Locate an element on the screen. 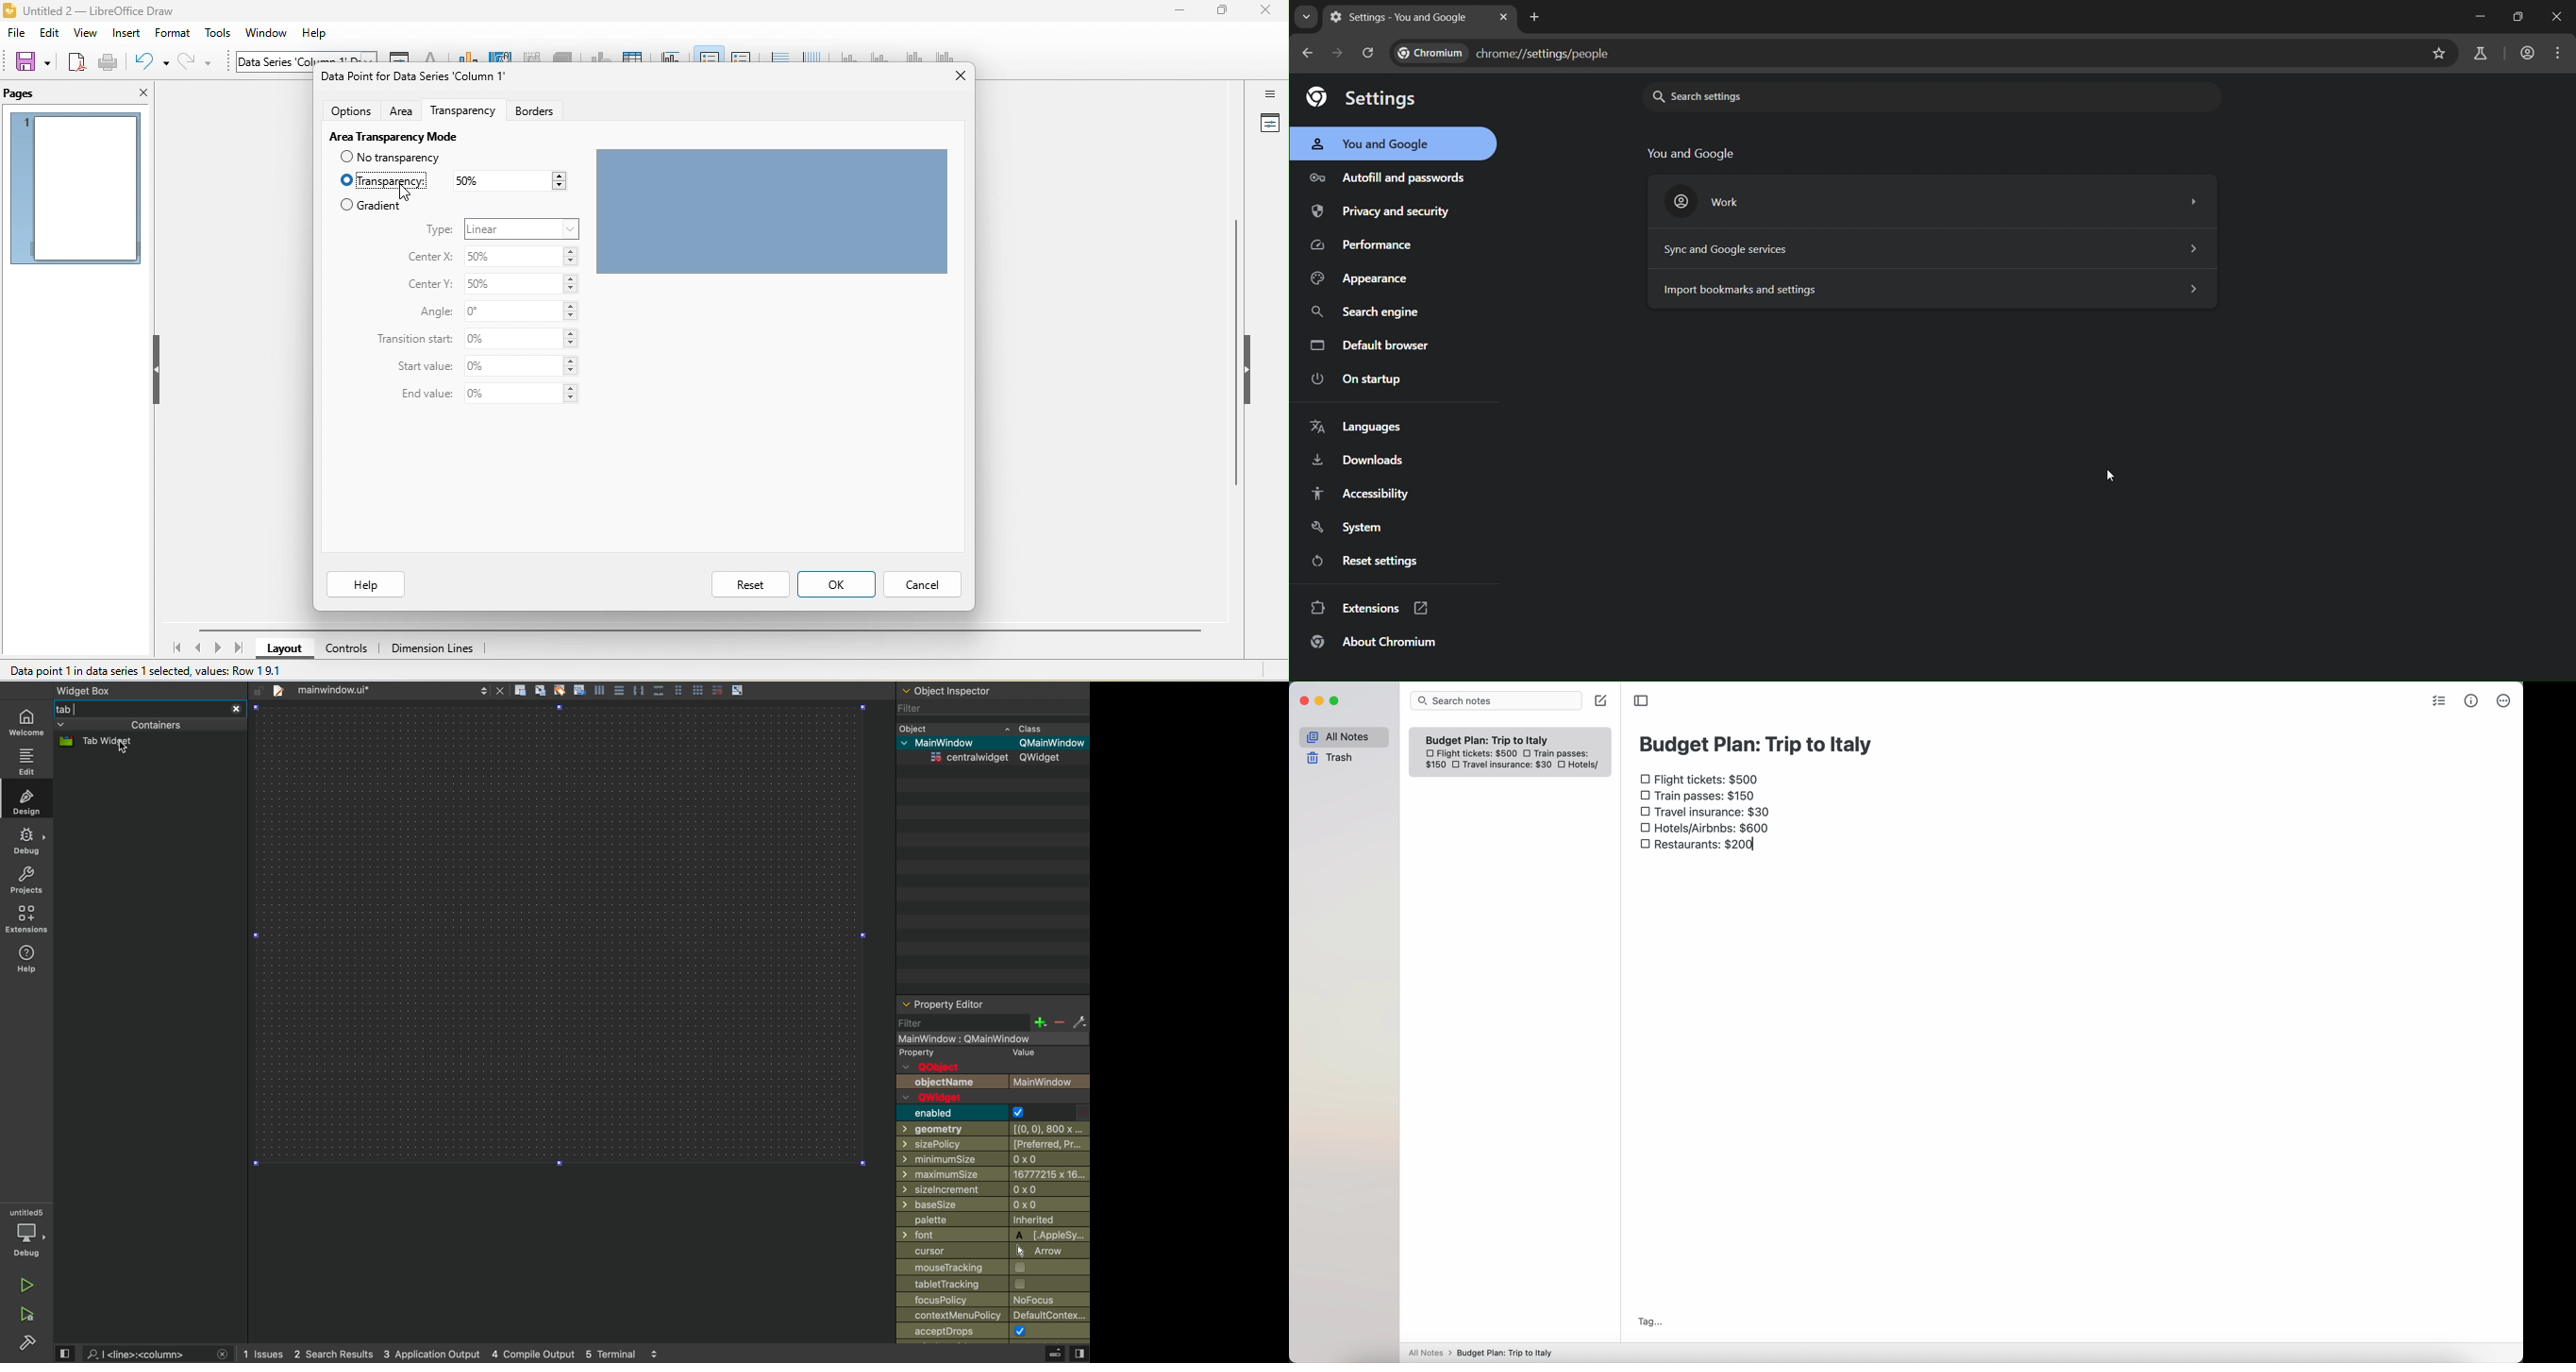  earch engine is located at coordinates (1367, 311).